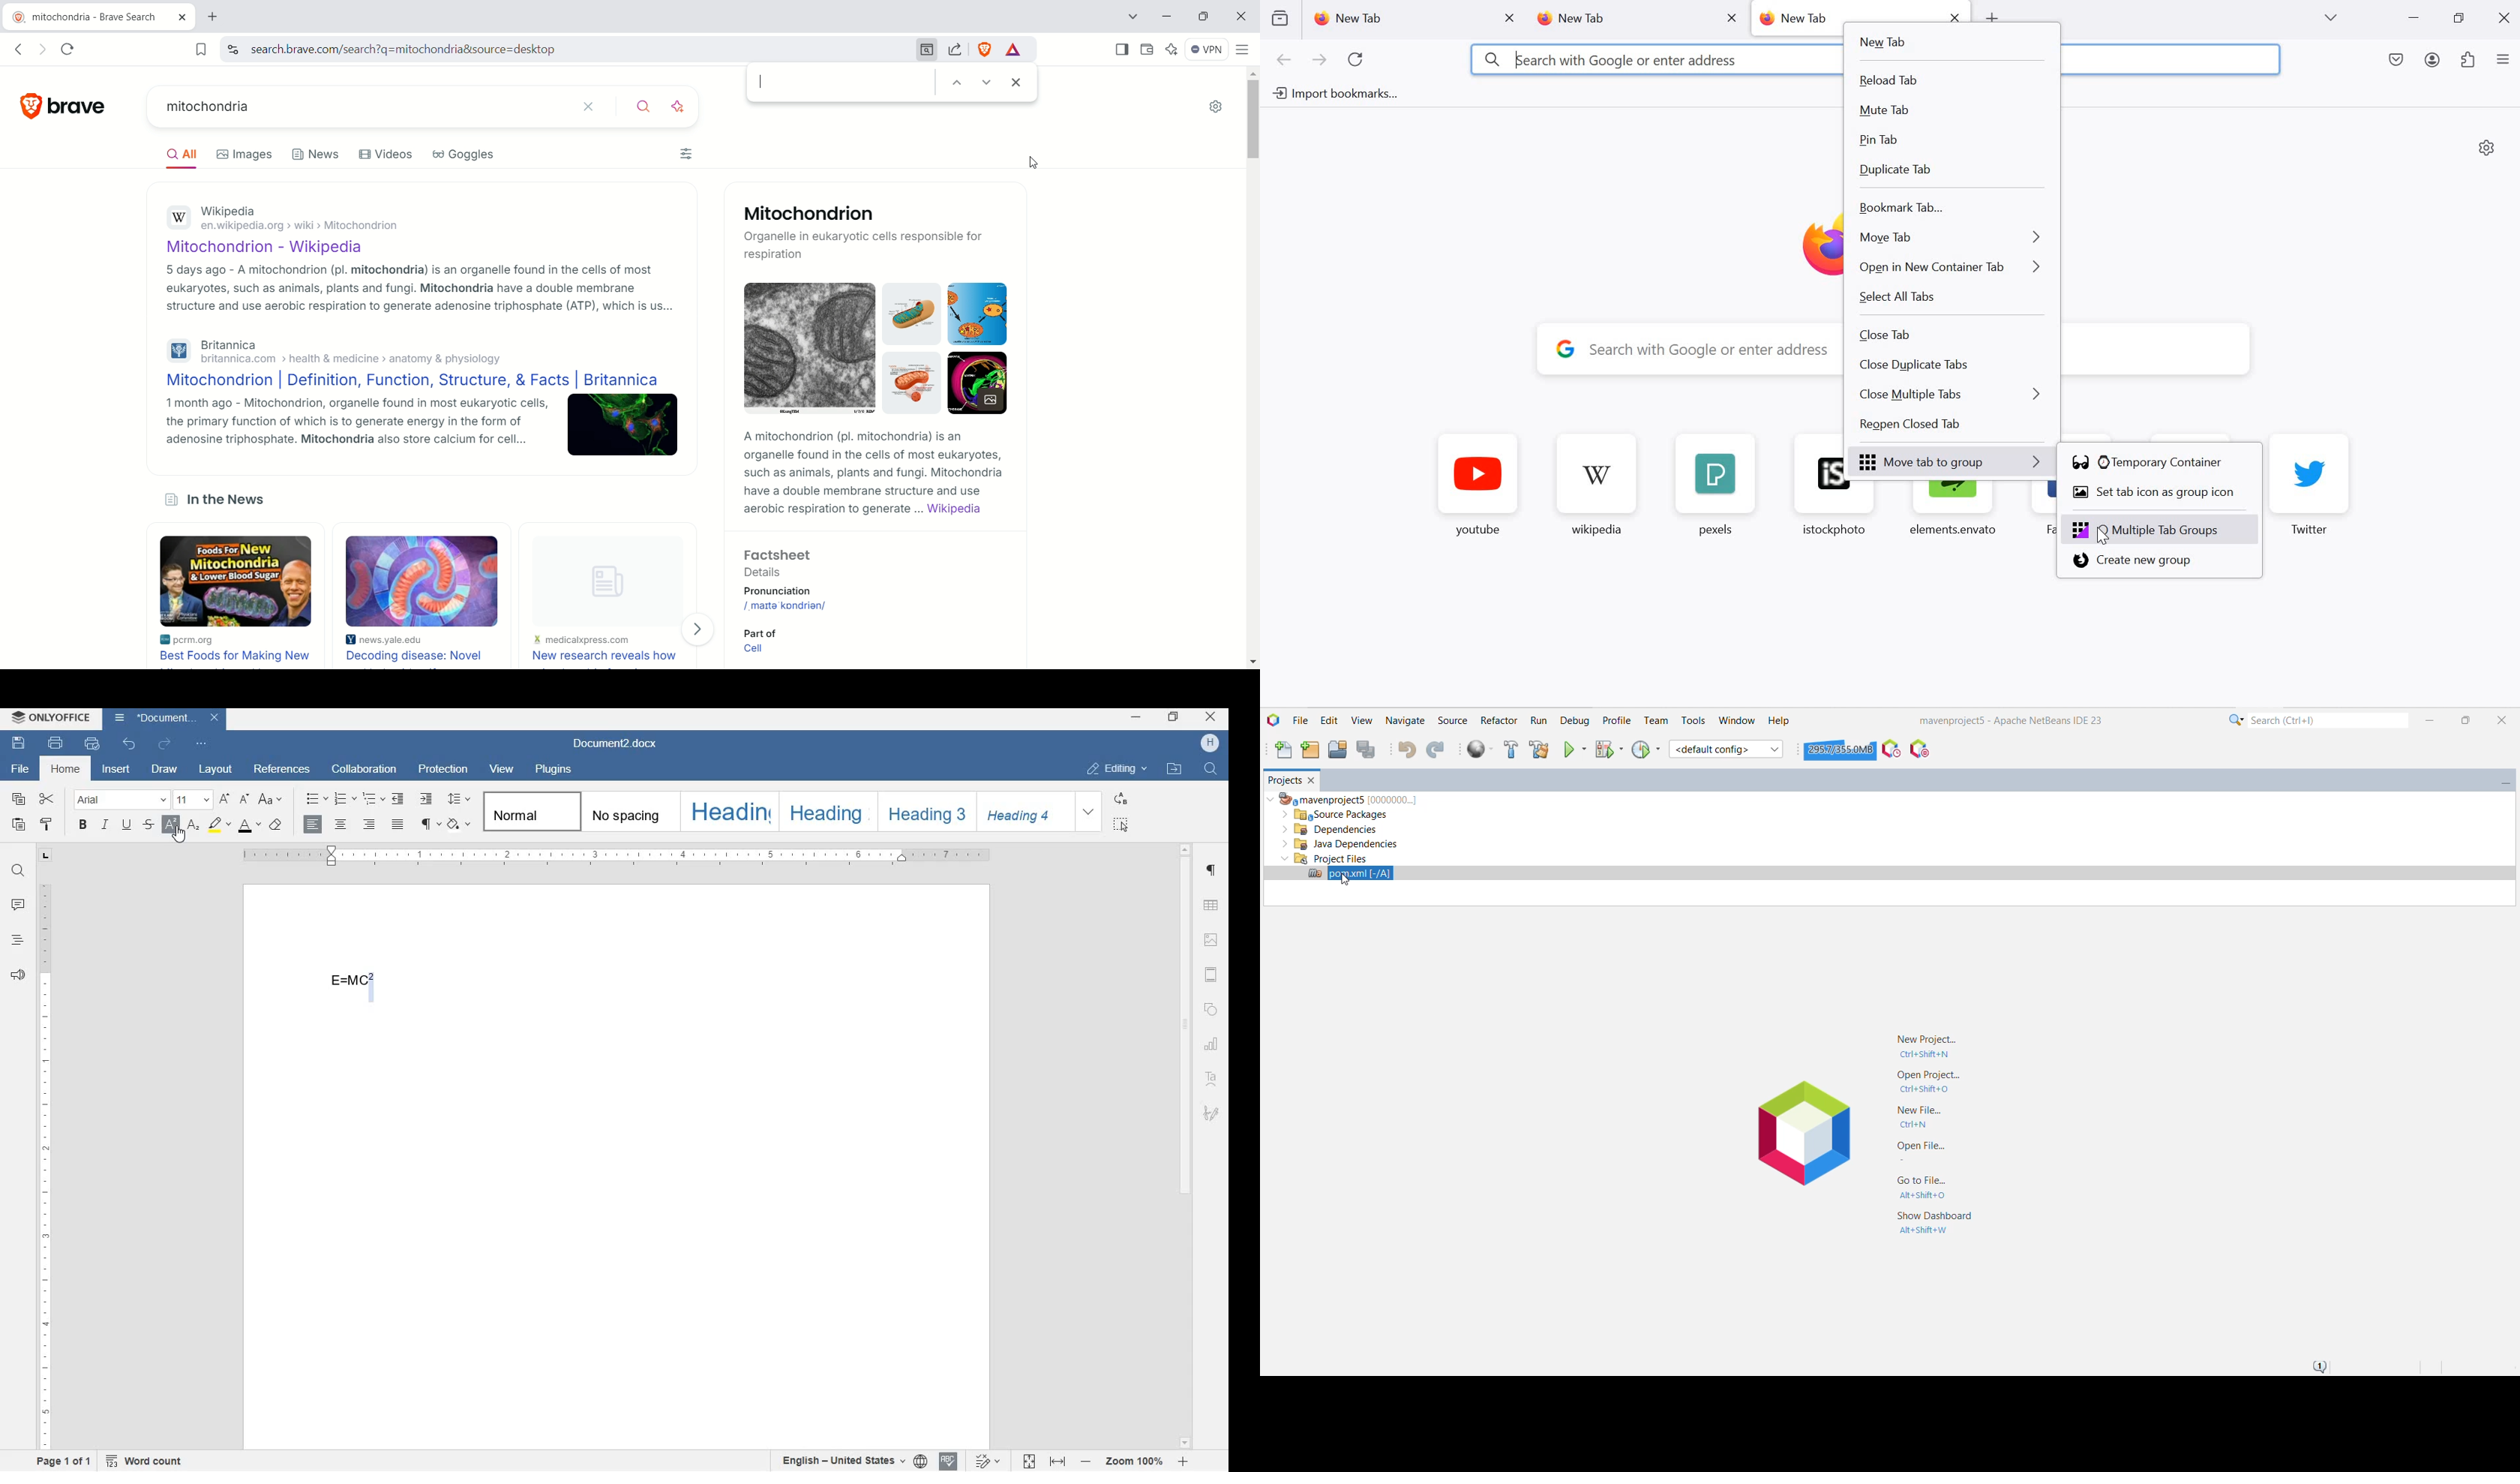 This screenshot has height=1484, width=2520. What do you see at coordinates (97, 16) in the screenshot?
I see `mitochondria - brave search` at bounding box center [97, 16].